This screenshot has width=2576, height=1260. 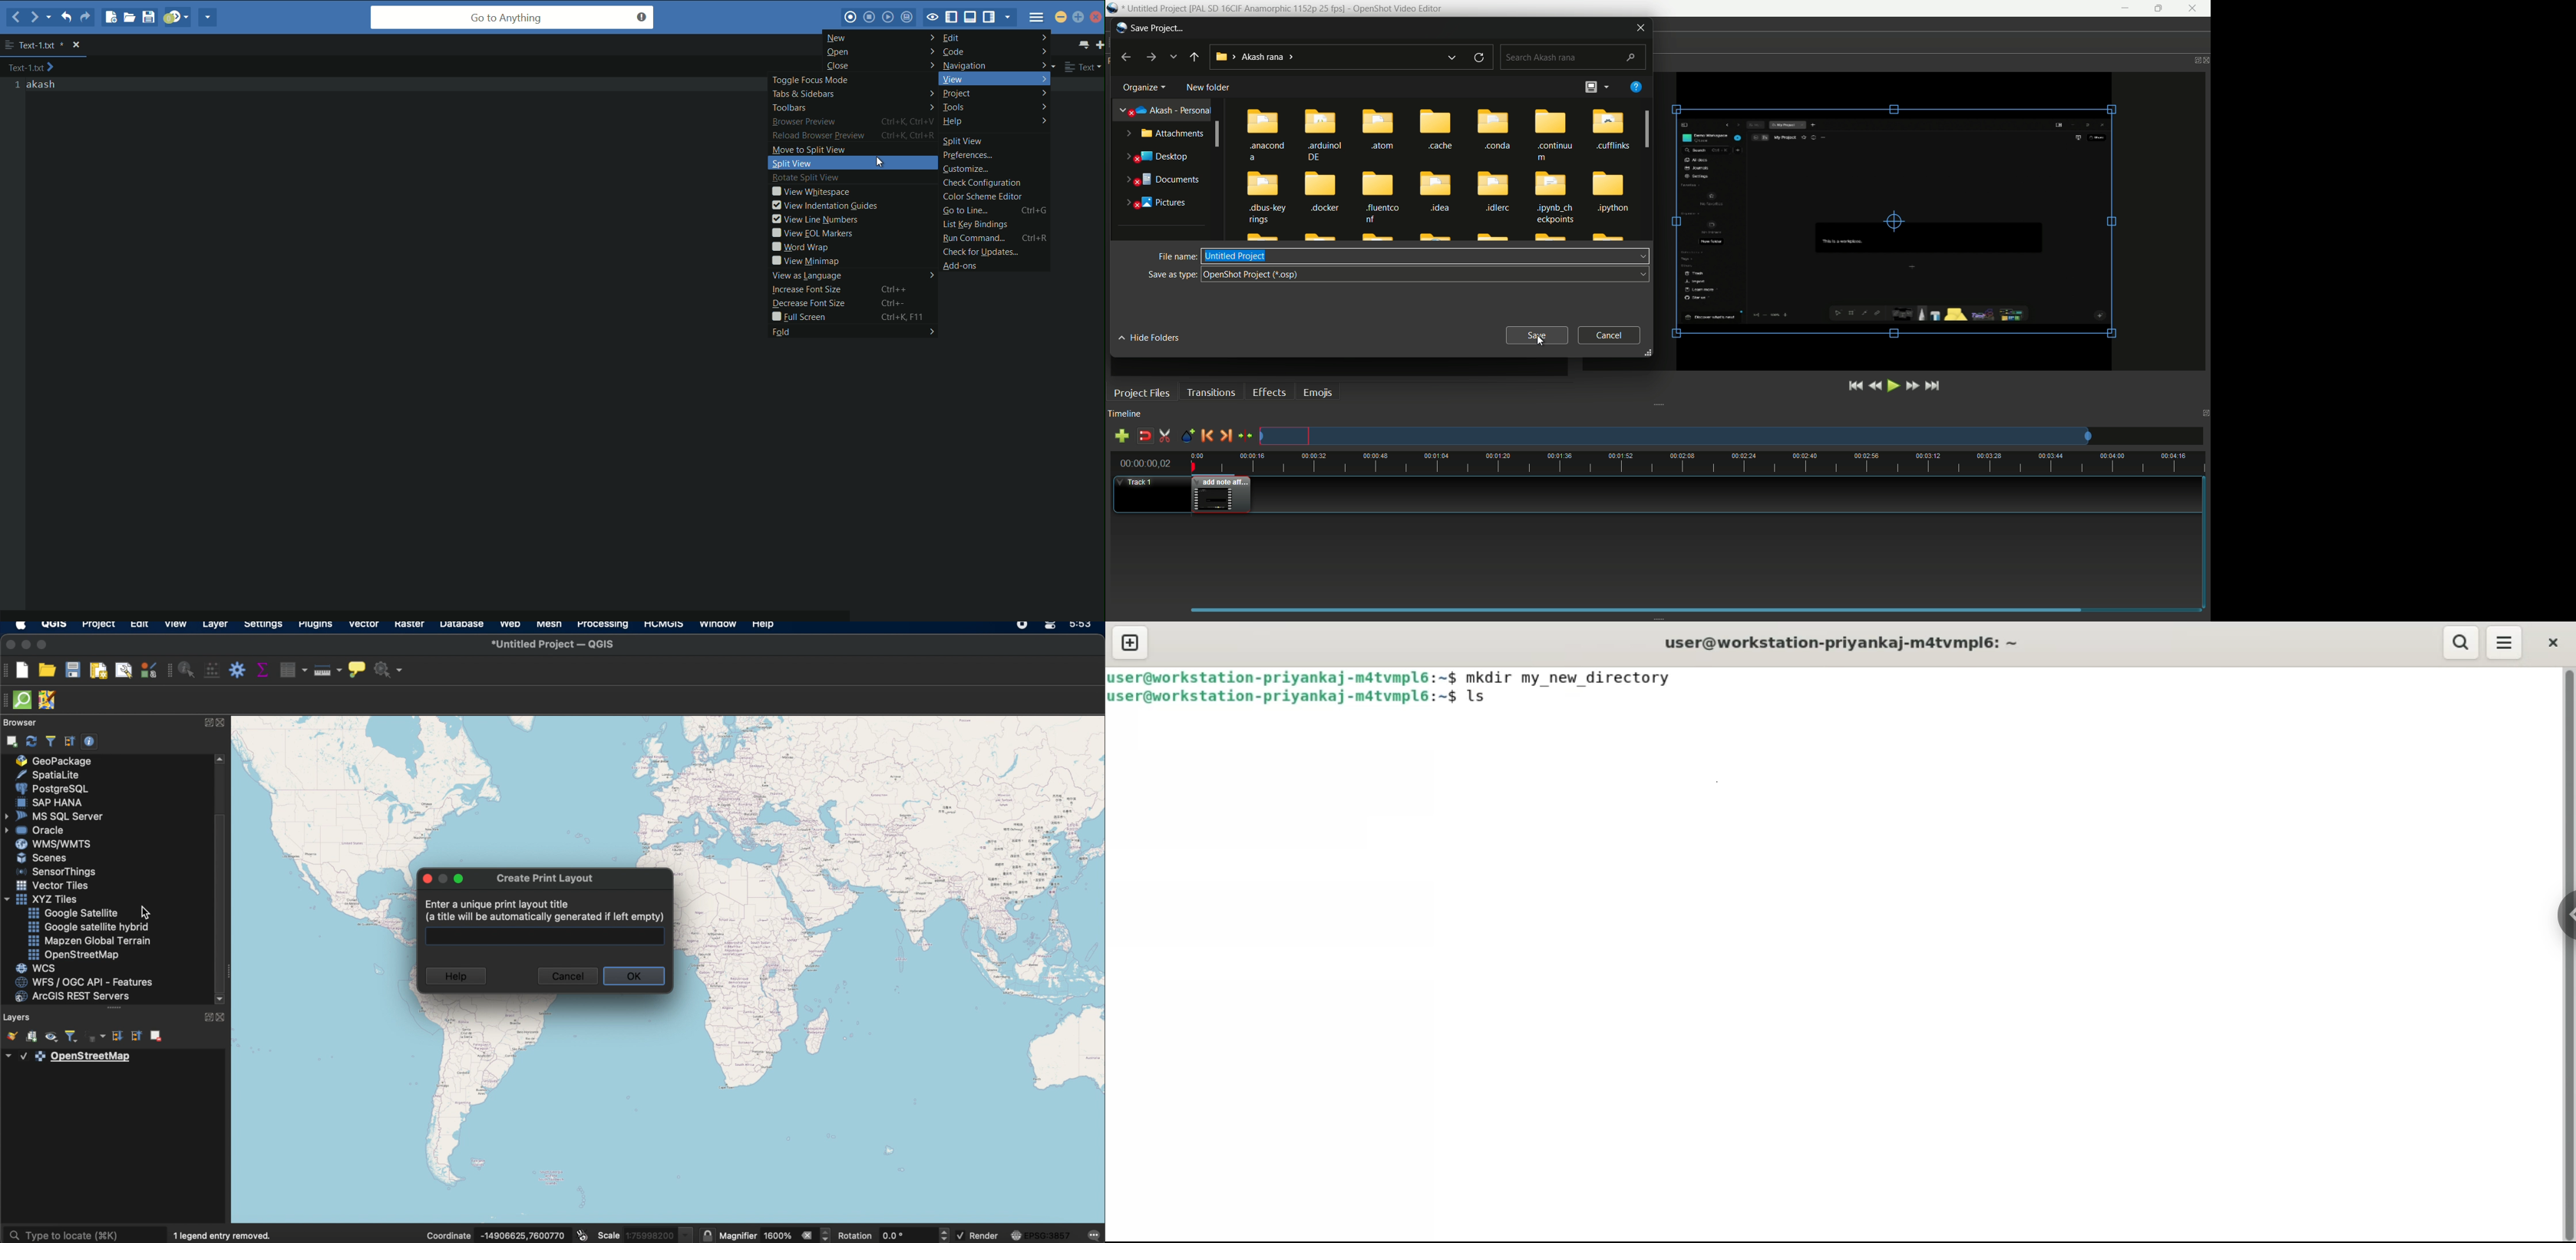 What do you see at coordinates (461, 626) in the screenshot?
I see `database` at bounding box center [461, 626].